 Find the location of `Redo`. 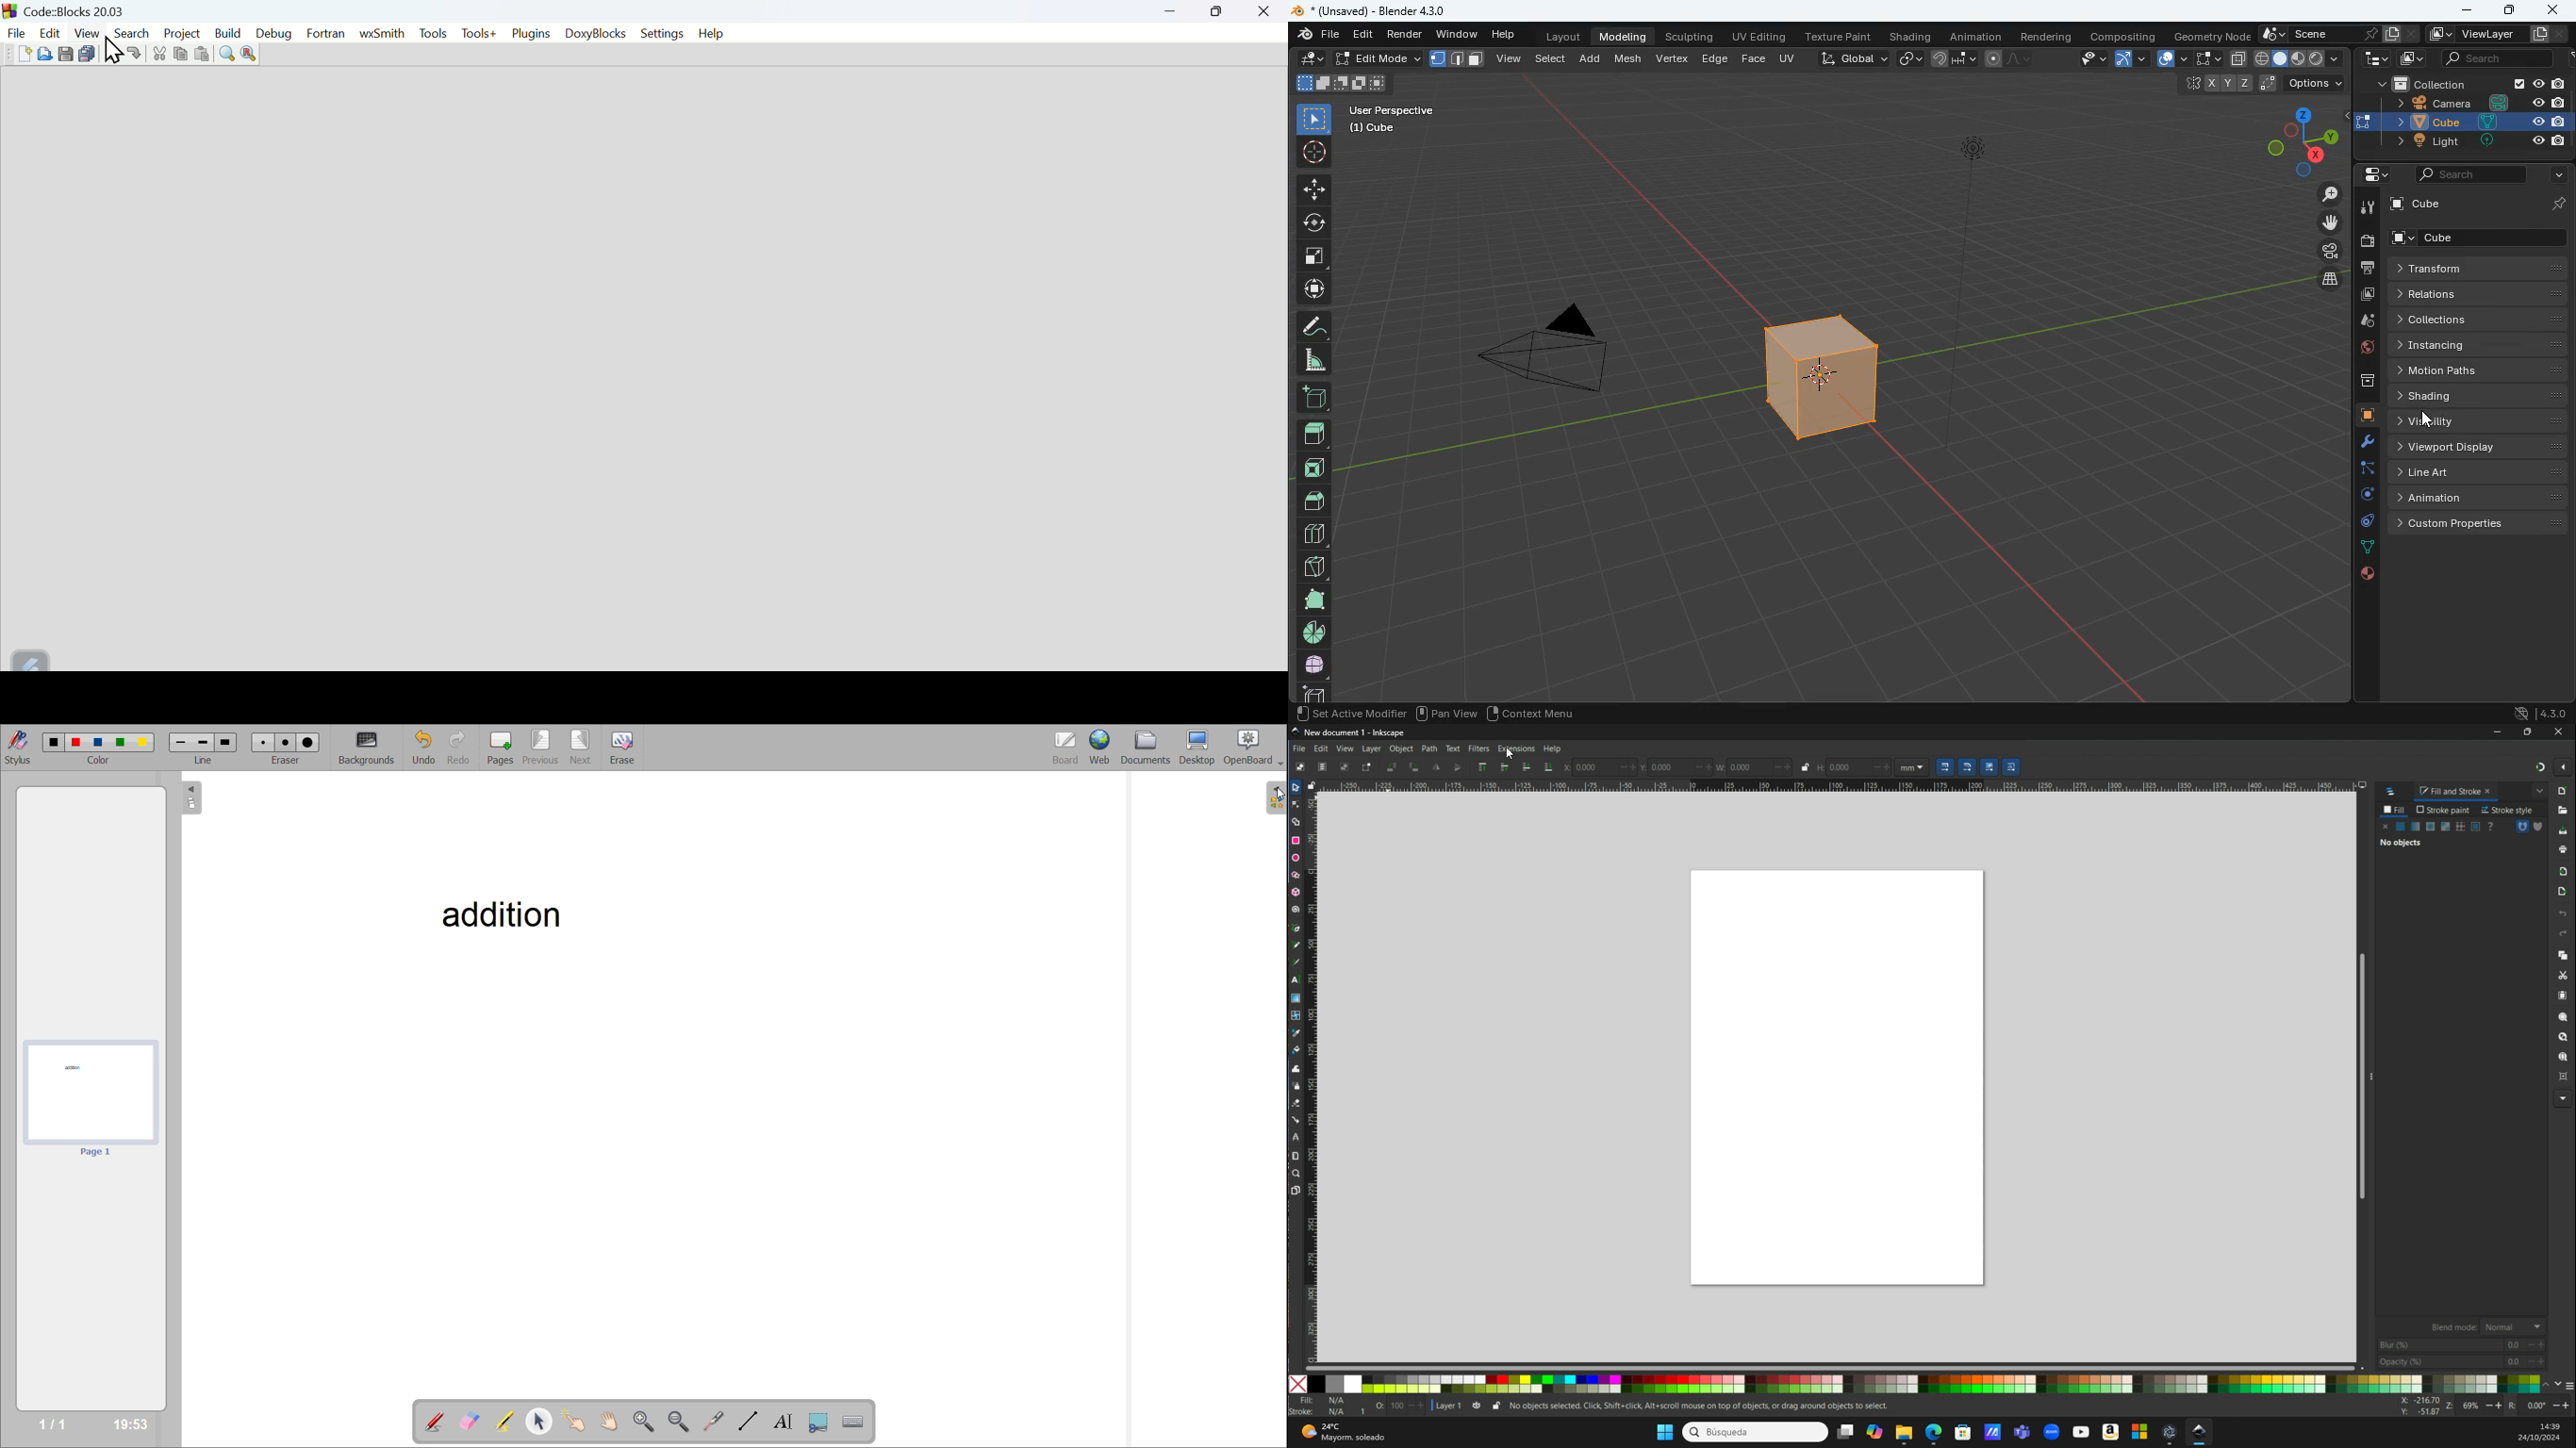

Redo is located at coordinates (136, 52).